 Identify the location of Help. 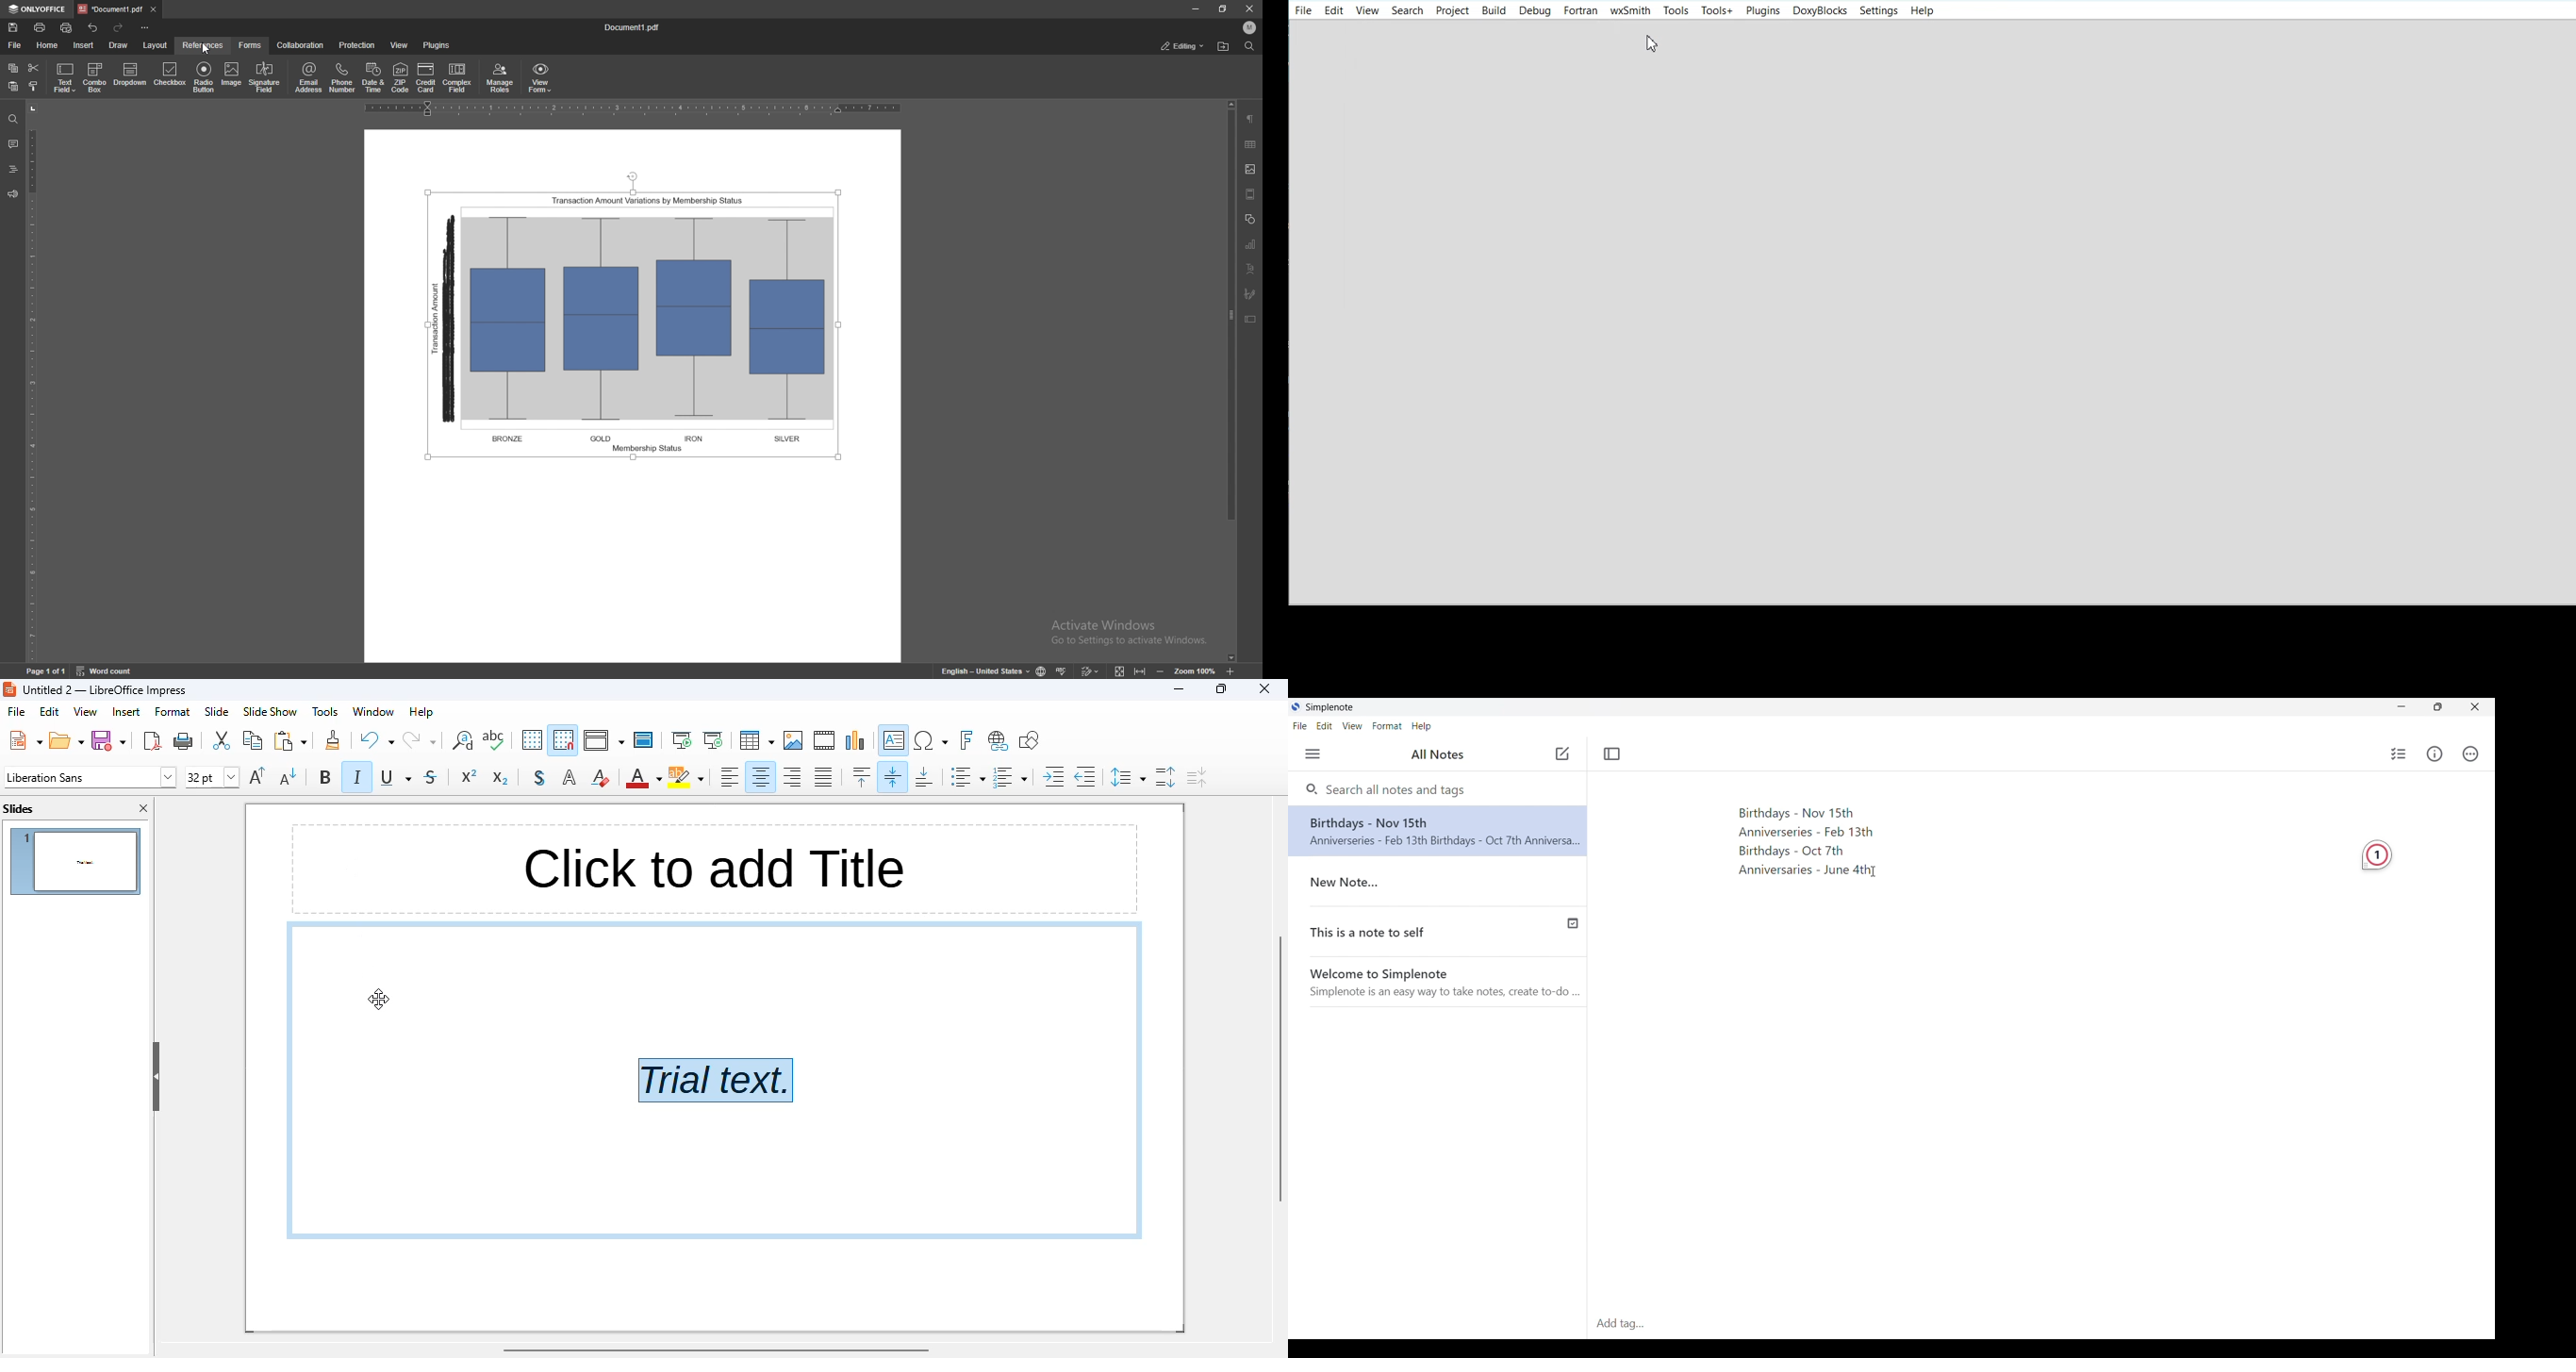
(1921, 11).